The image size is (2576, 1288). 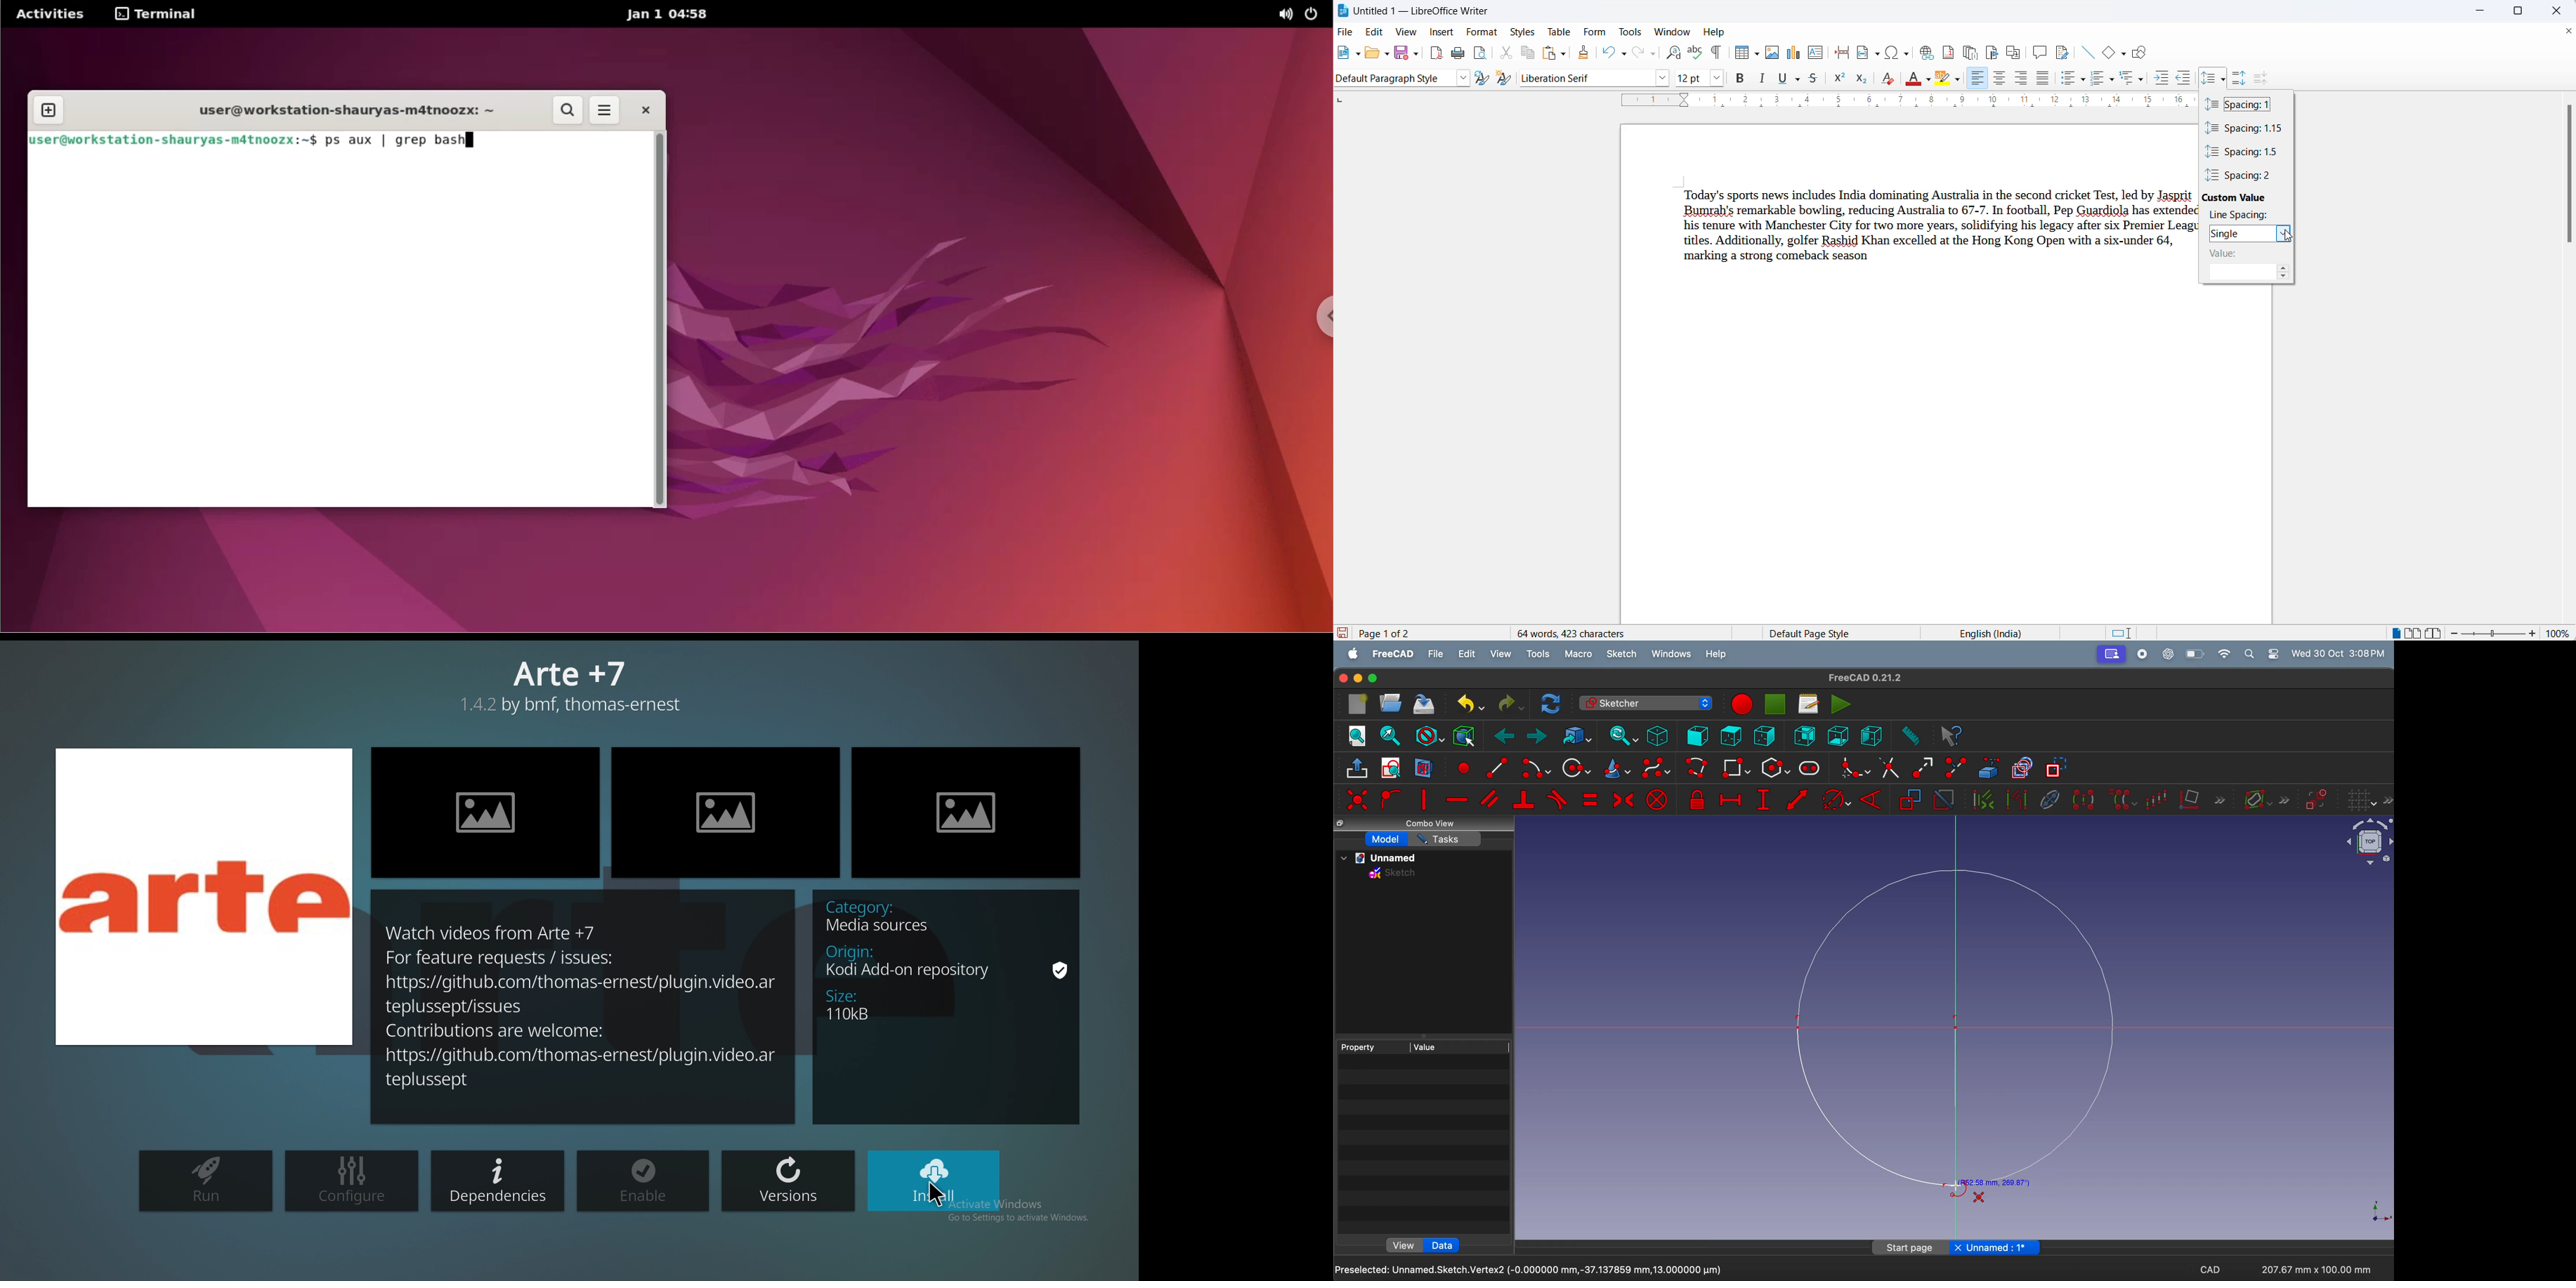 I want to click on info, so click(x=946, y=1007).